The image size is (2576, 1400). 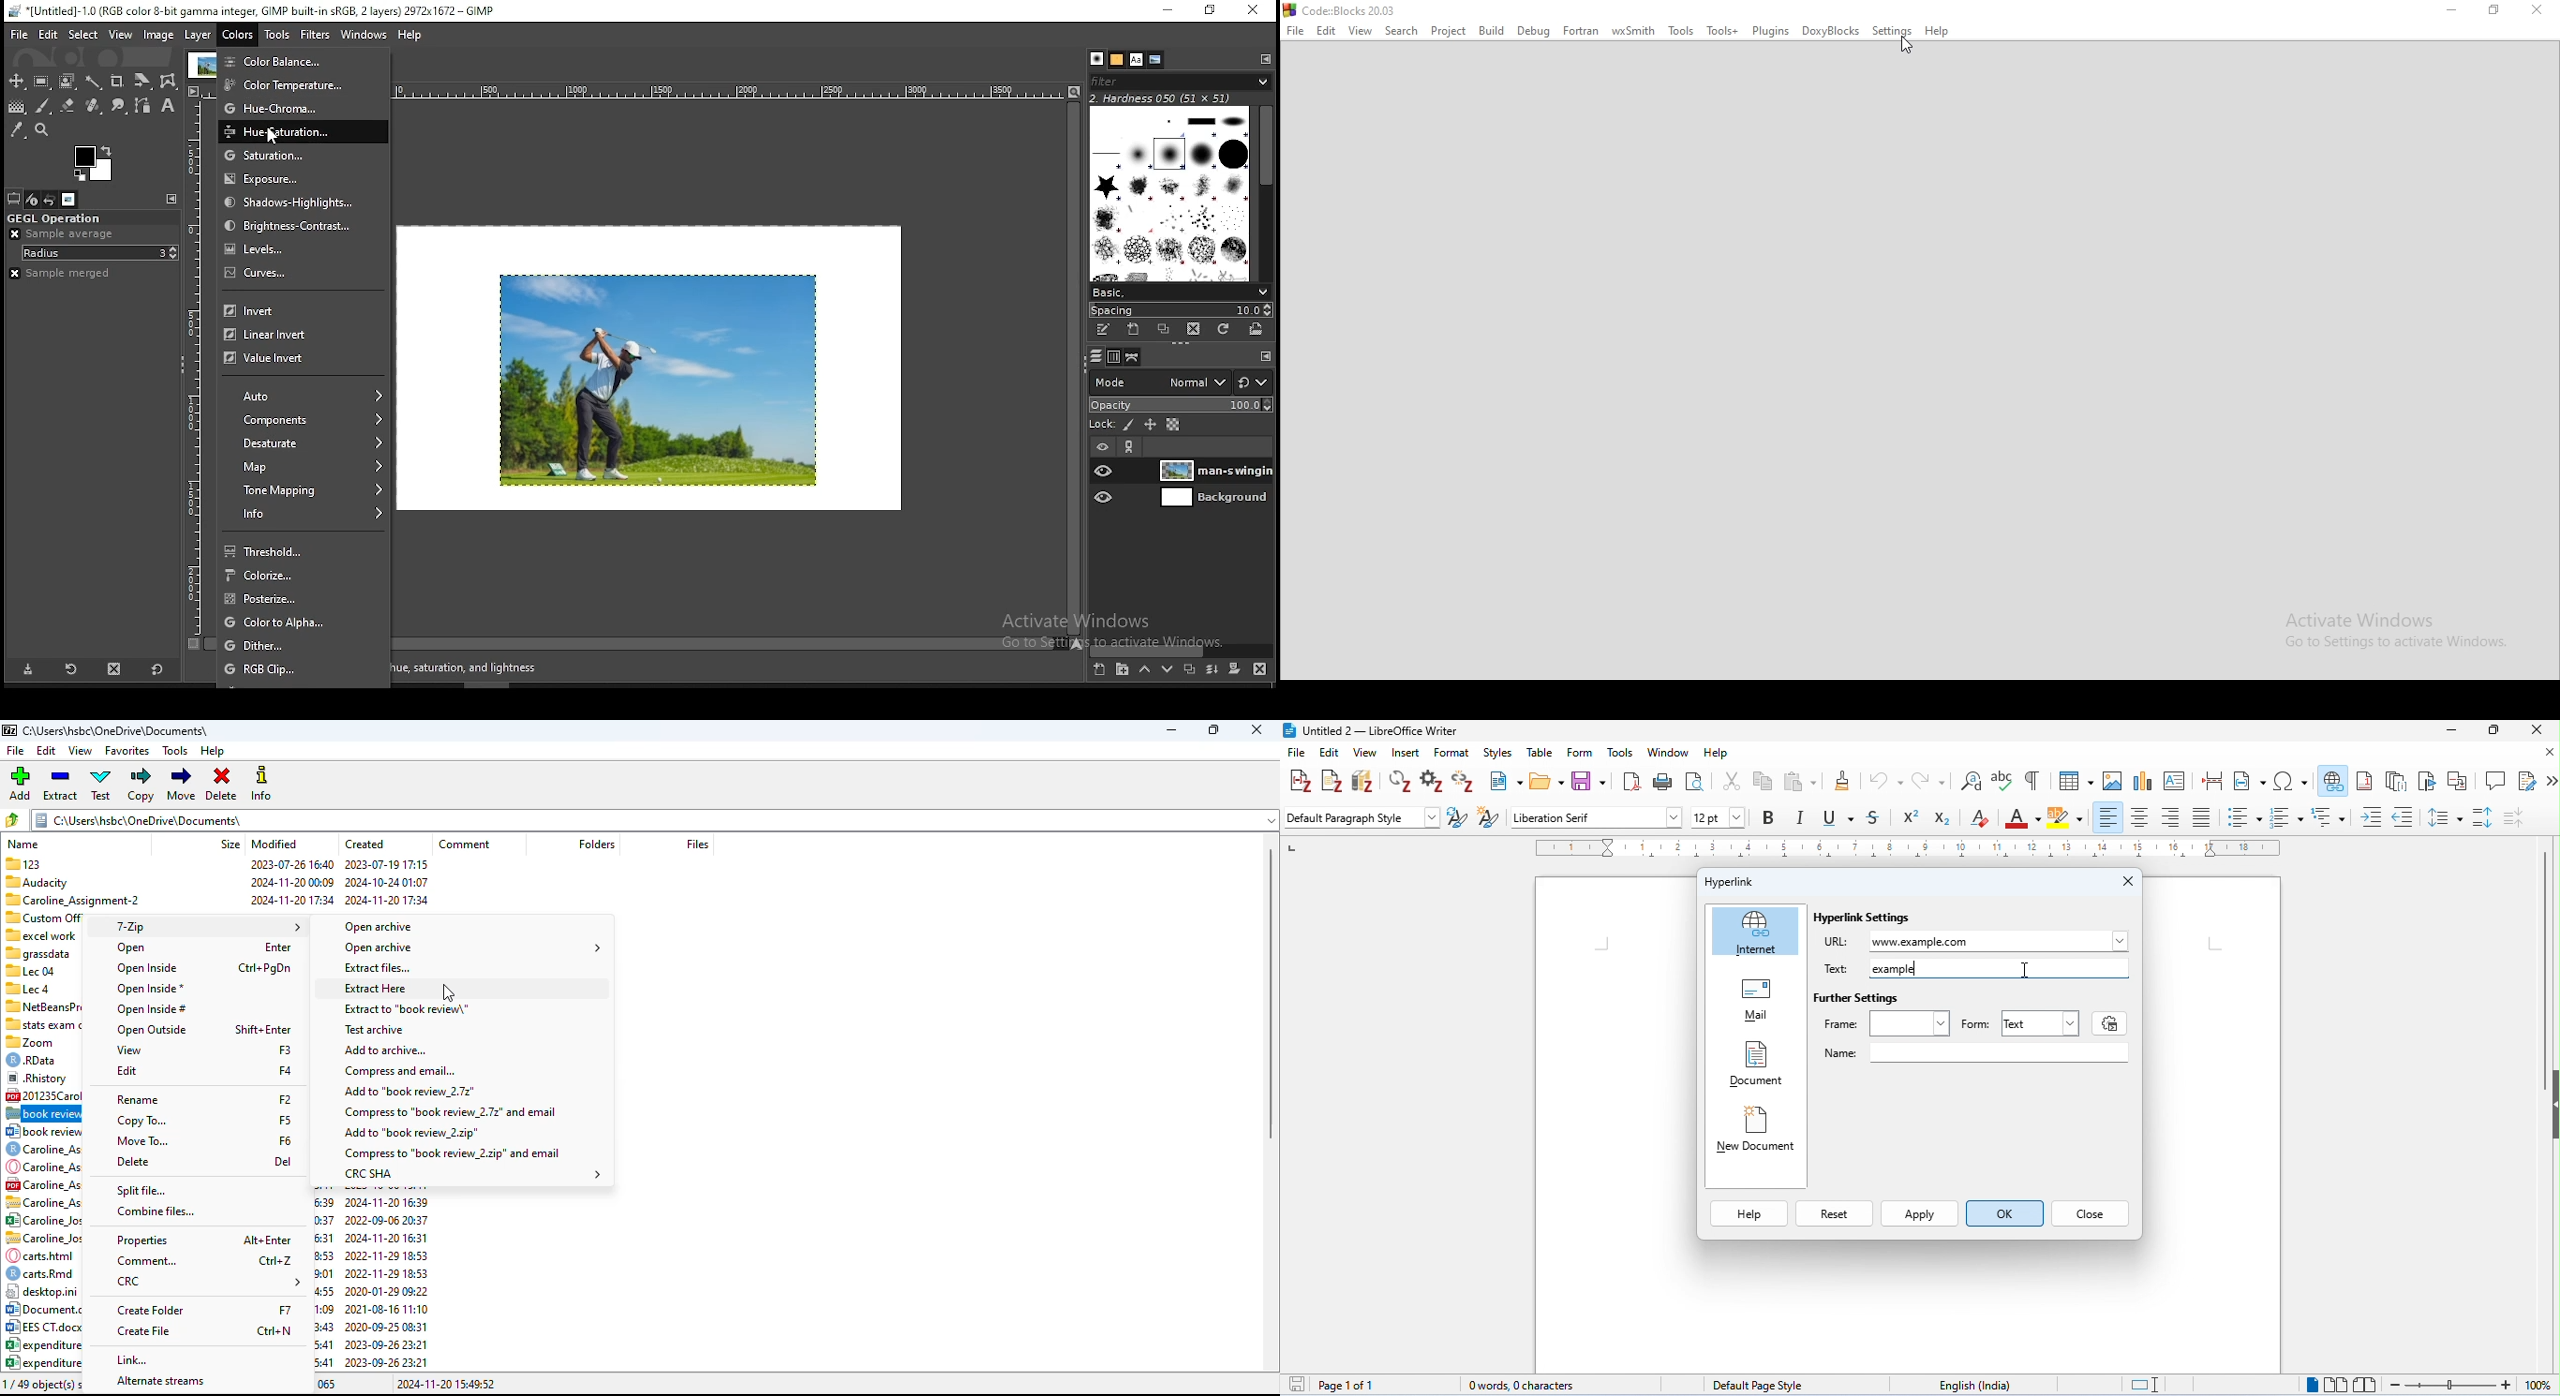 What do you see at coordinates (1977, 1385) in the screenshot?
I see `language` at bounding box center [1977, 1385].